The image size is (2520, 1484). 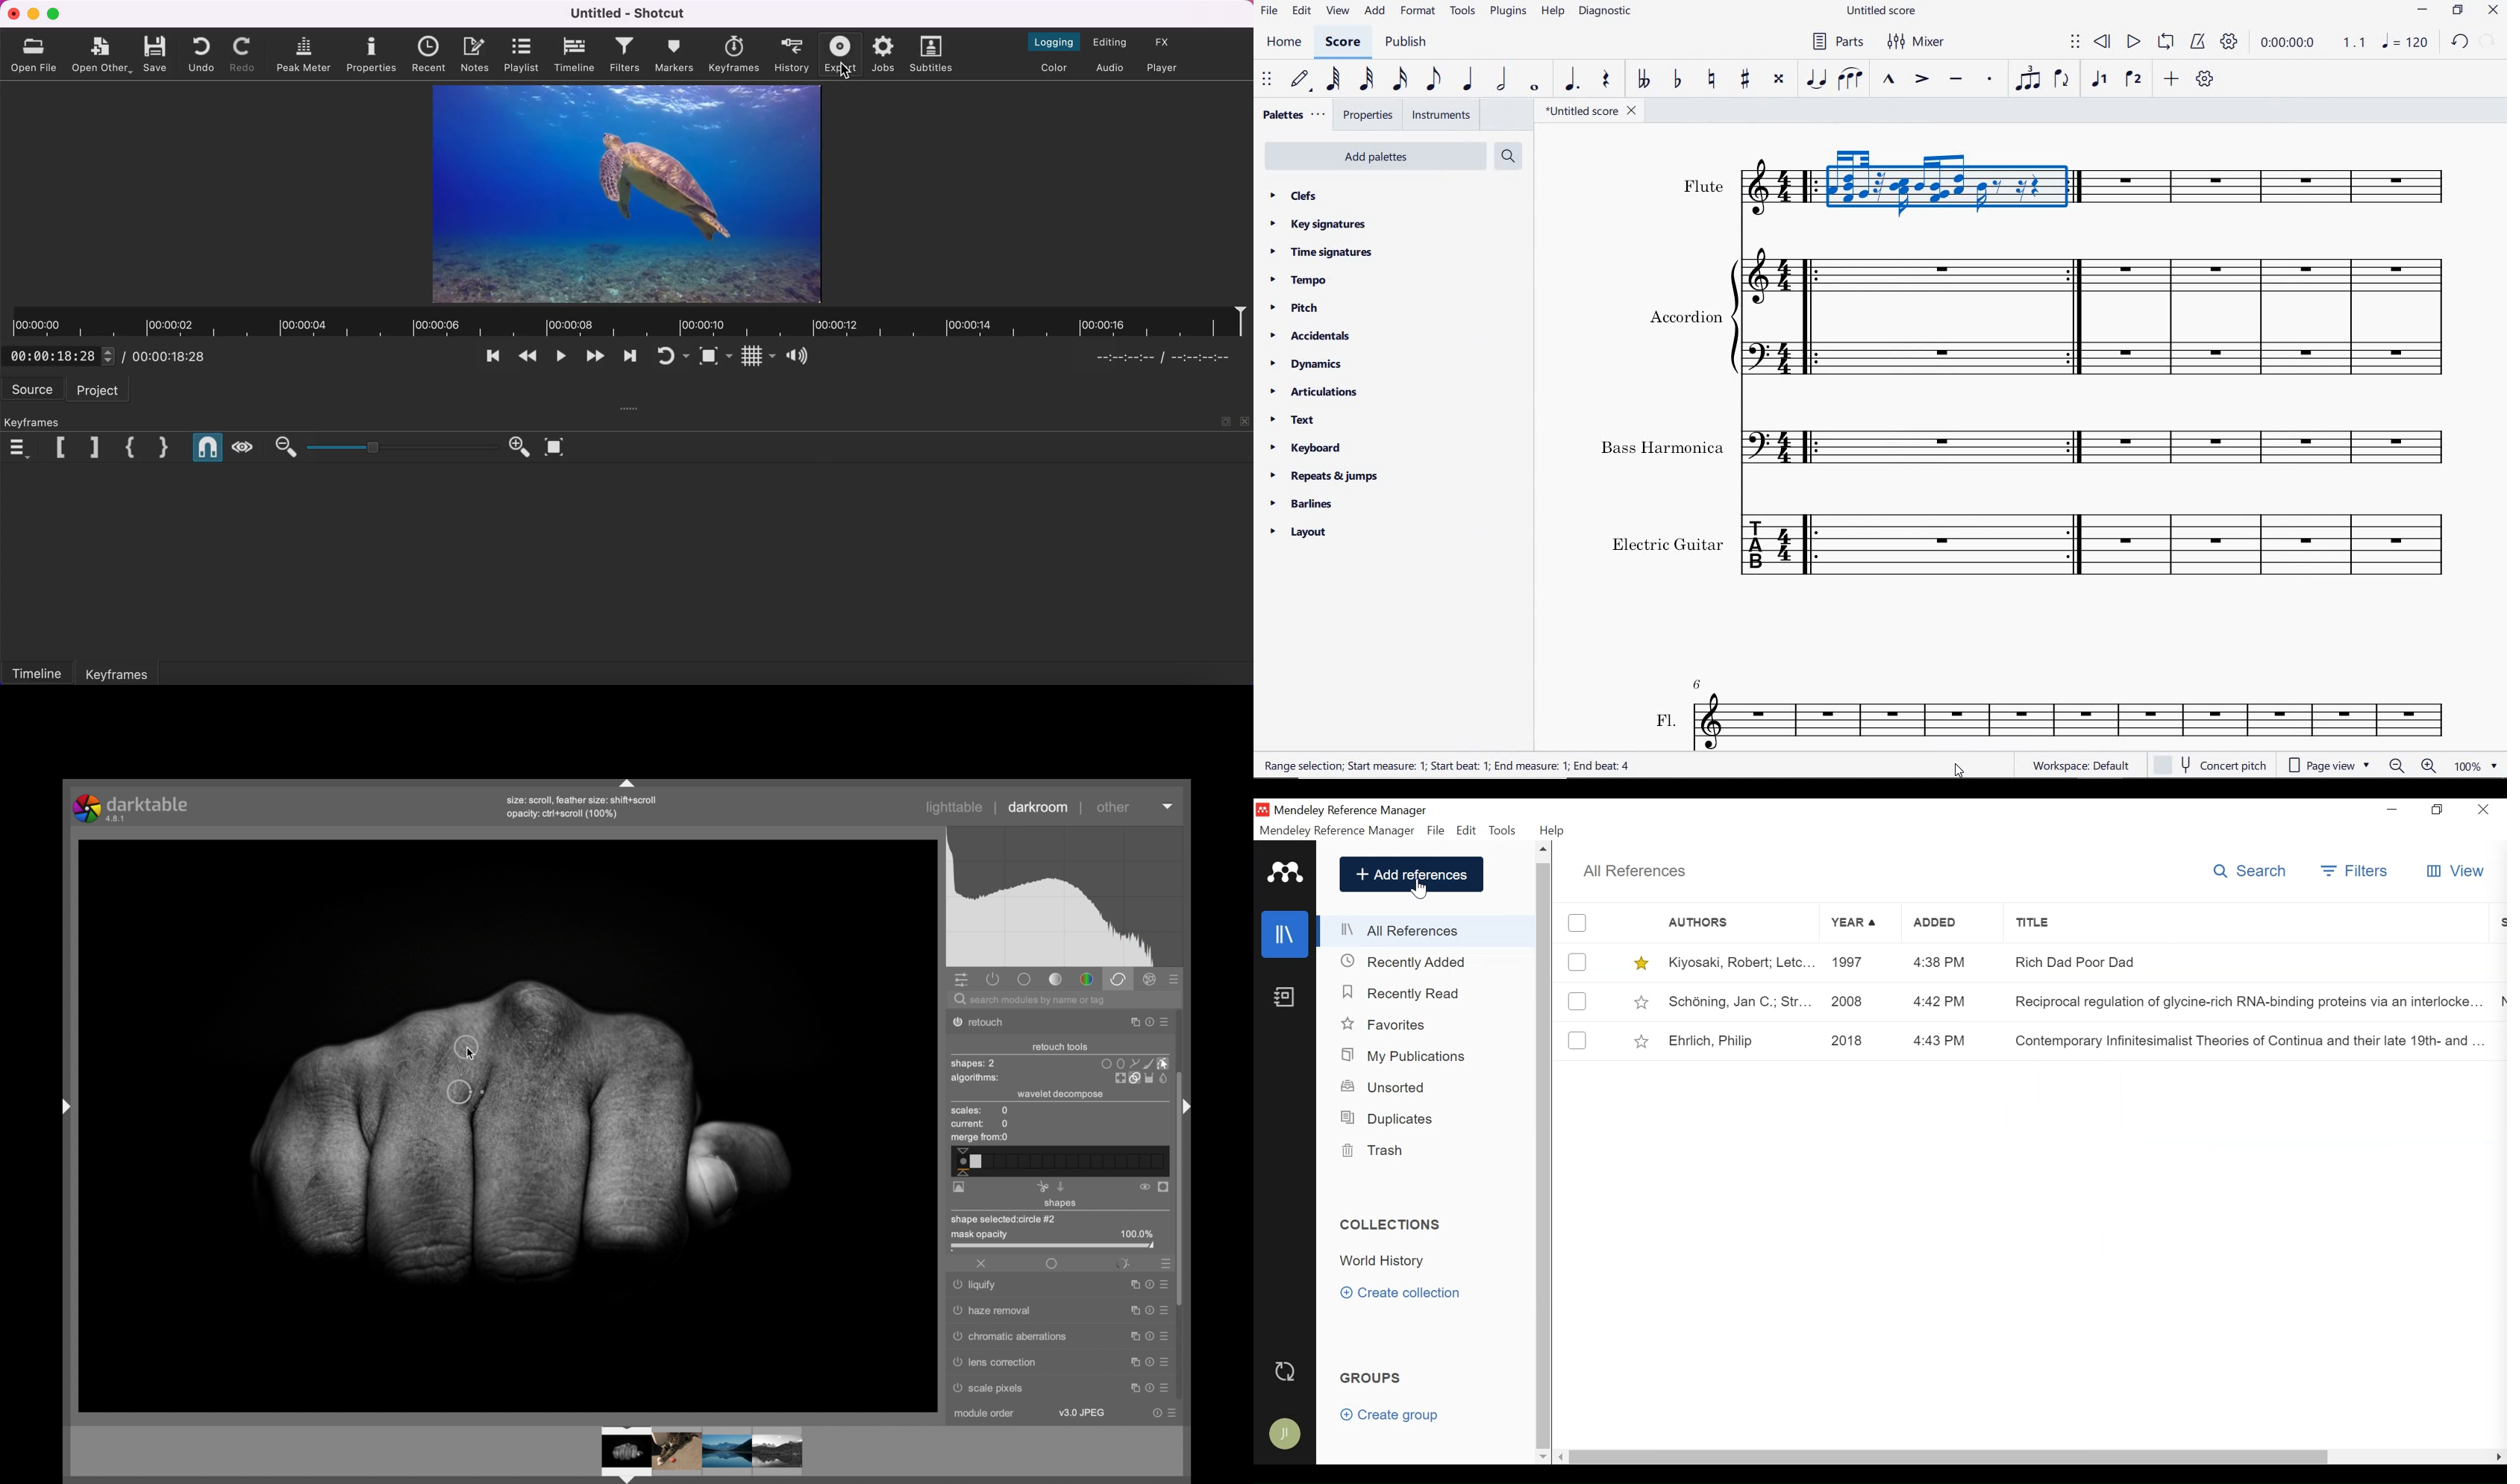 I want to click on time signatures, so click(x=1323, y=255).